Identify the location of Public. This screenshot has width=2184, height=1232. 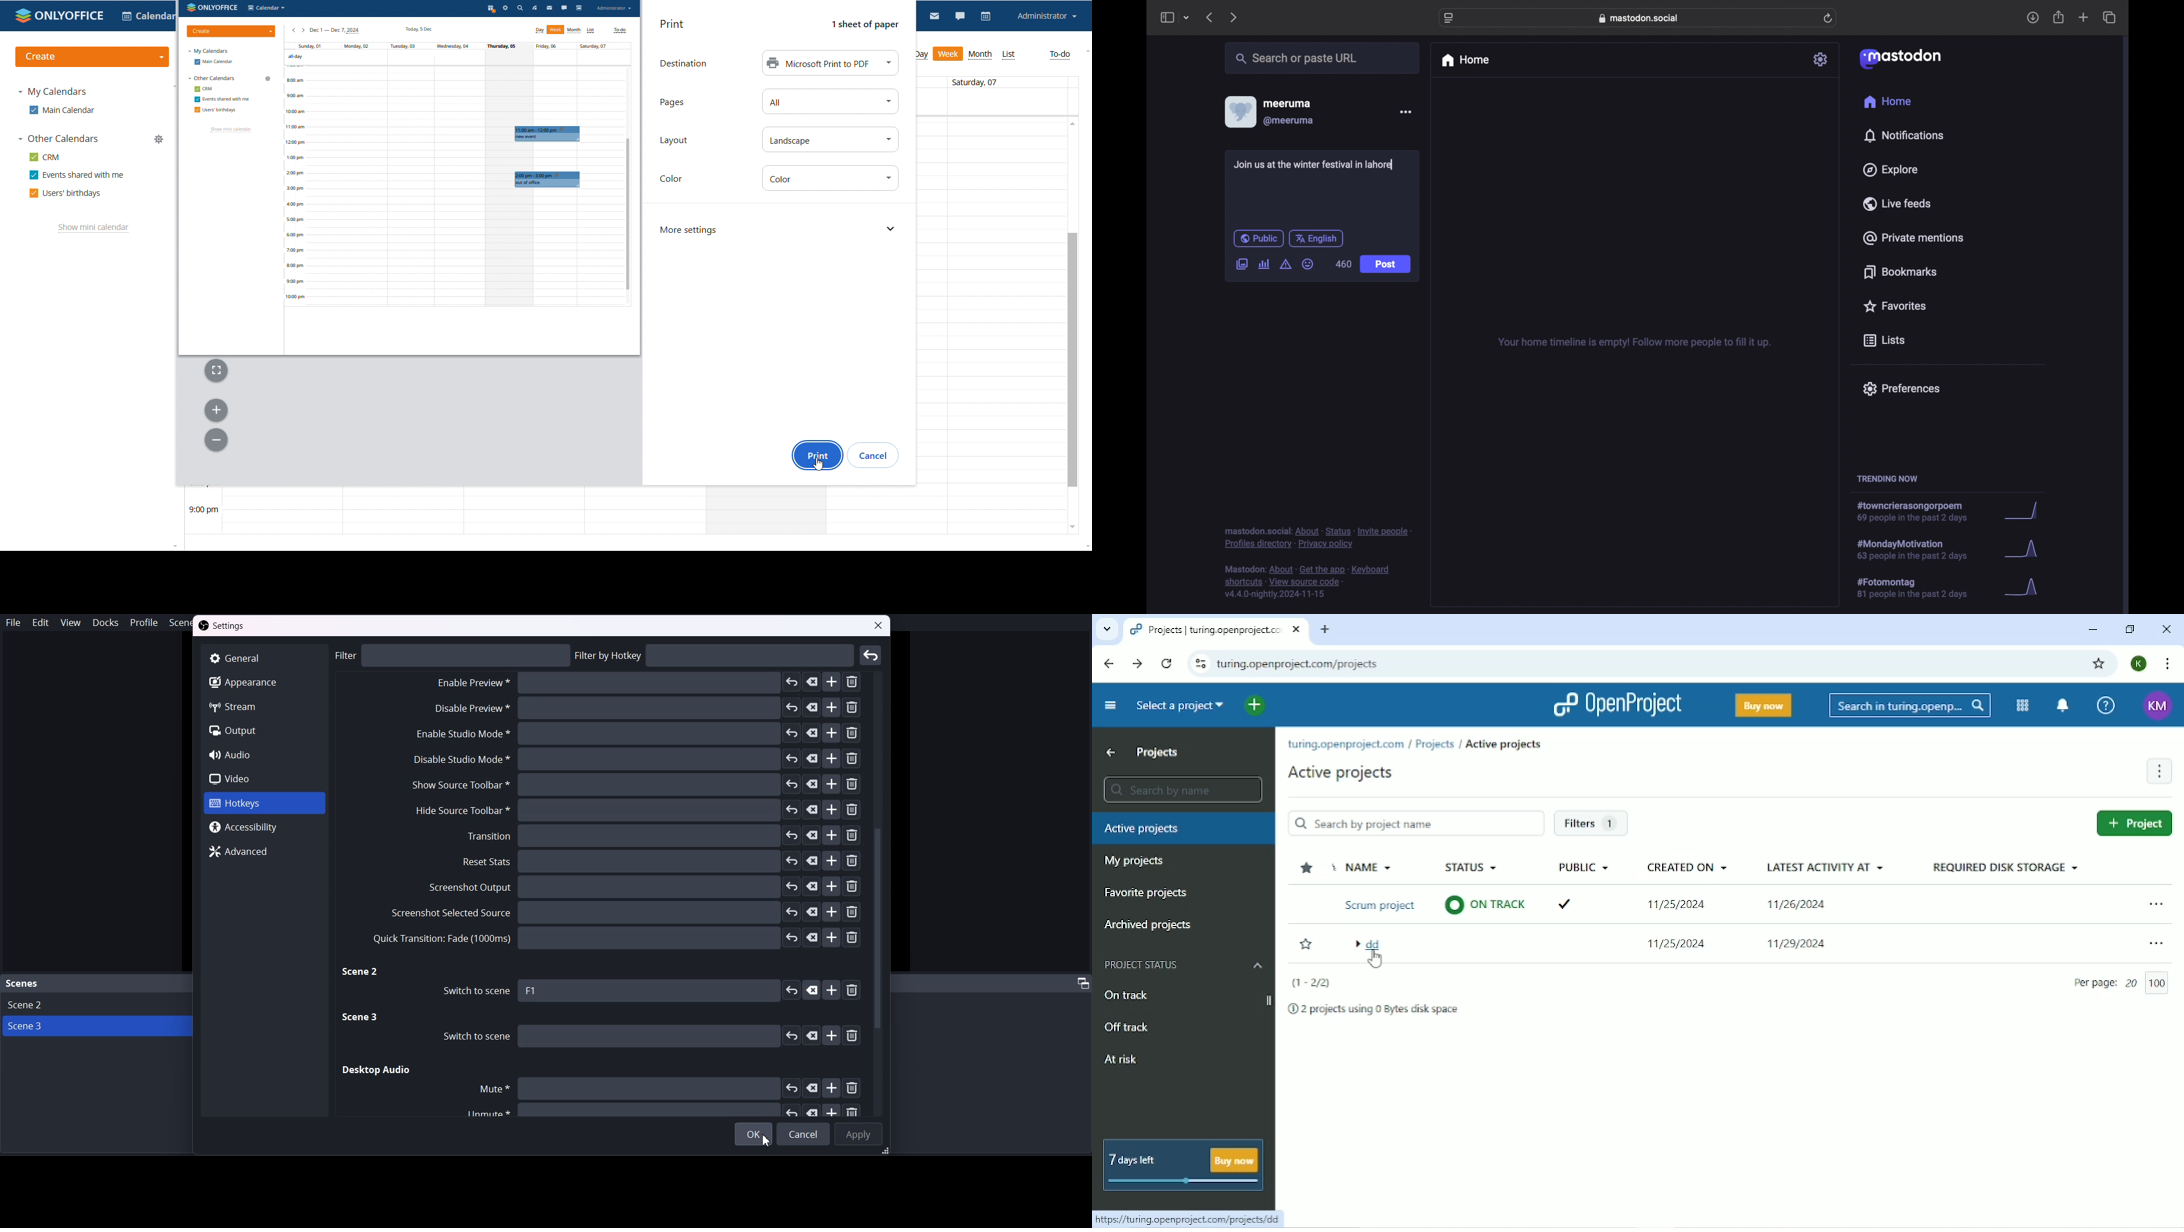
(1581, 868).